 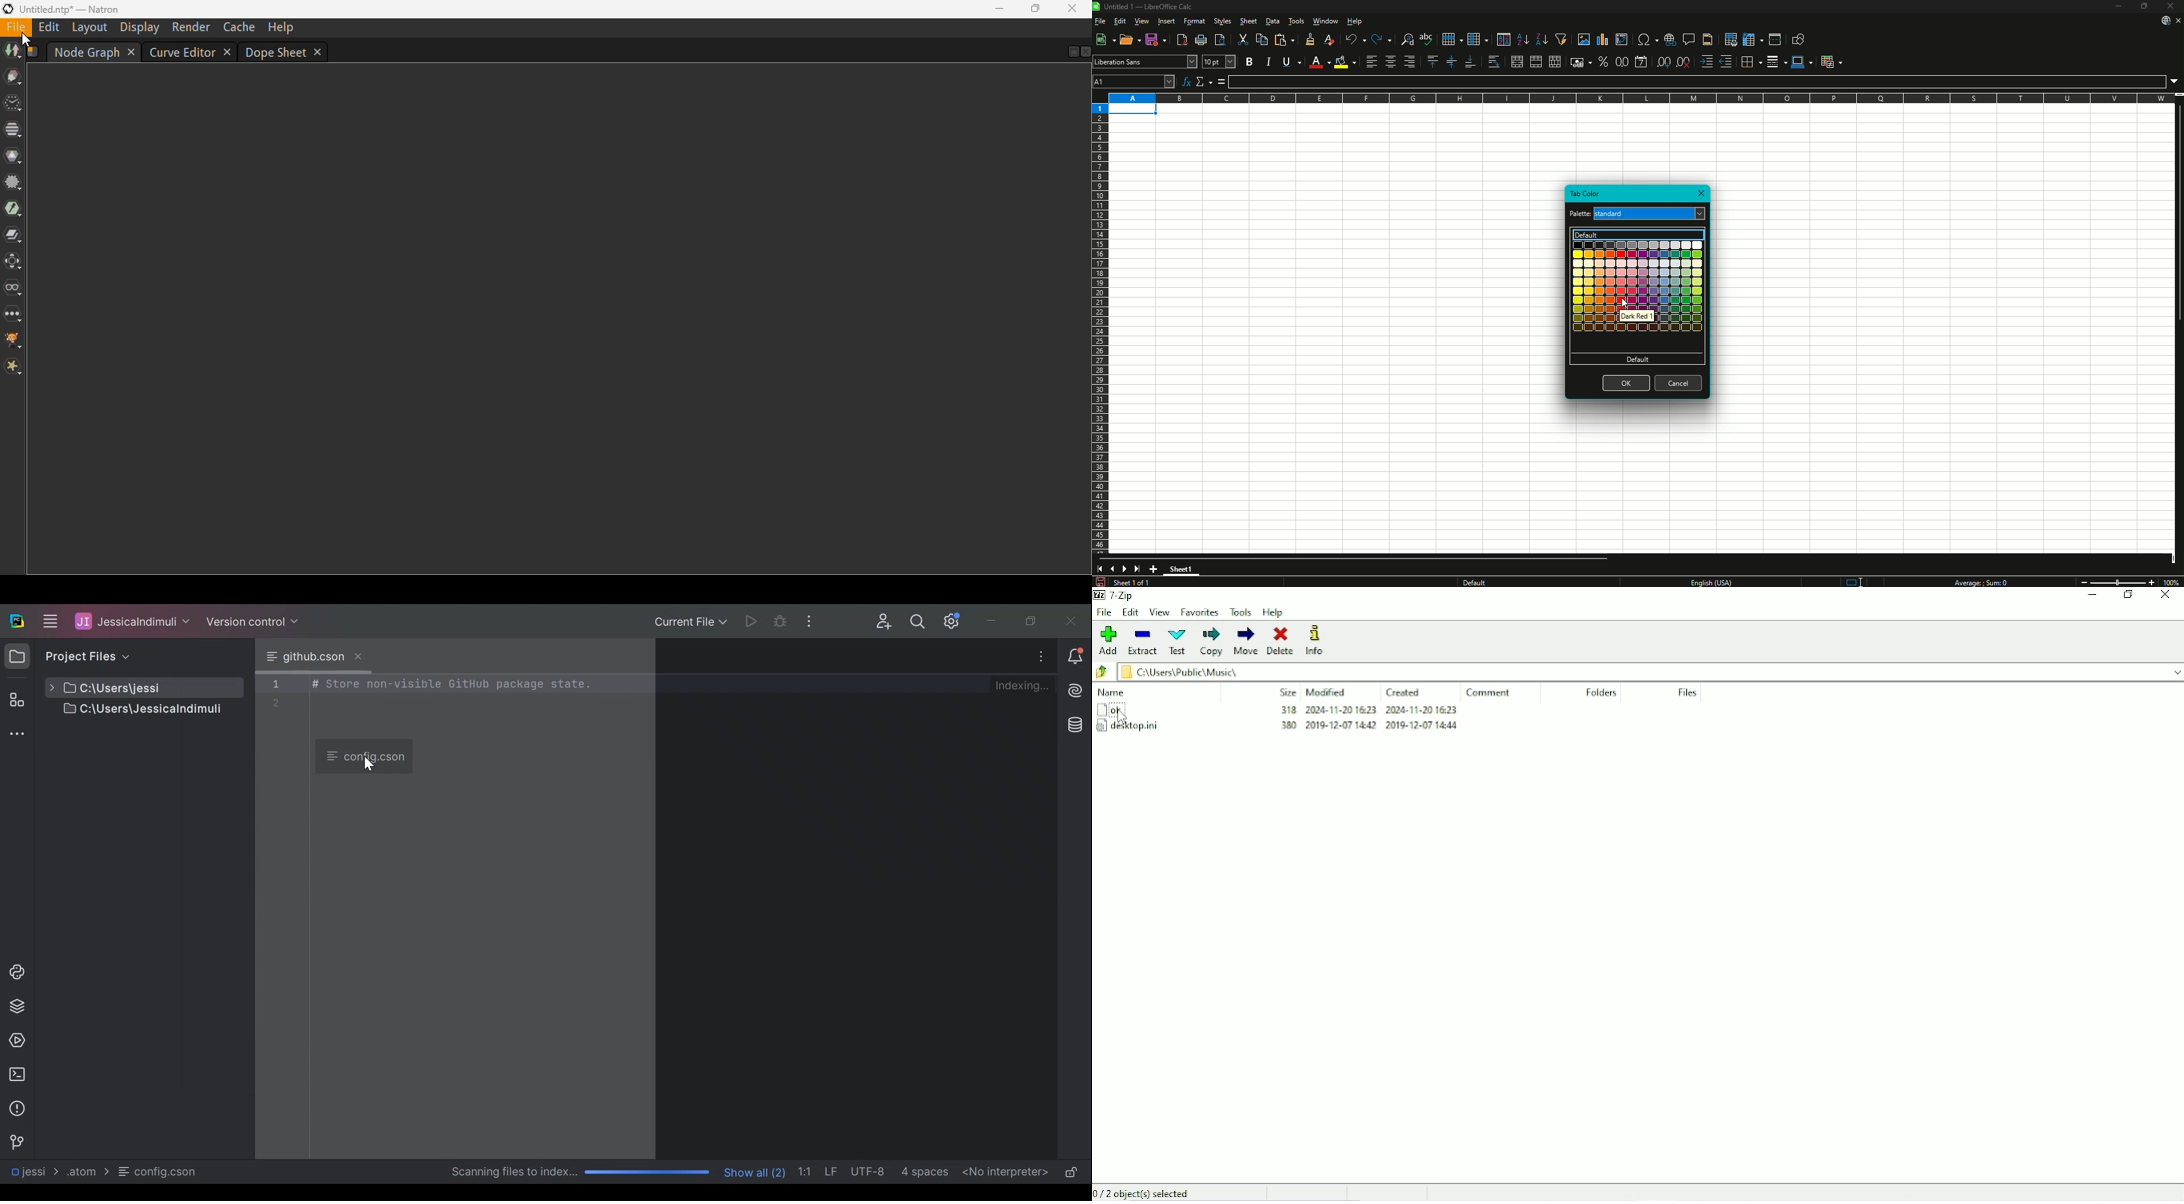 What do you see at coordinates (1356, 559) in the screenshot?
I see `Horizontal slide bar` at bounding box center [1356, 559].